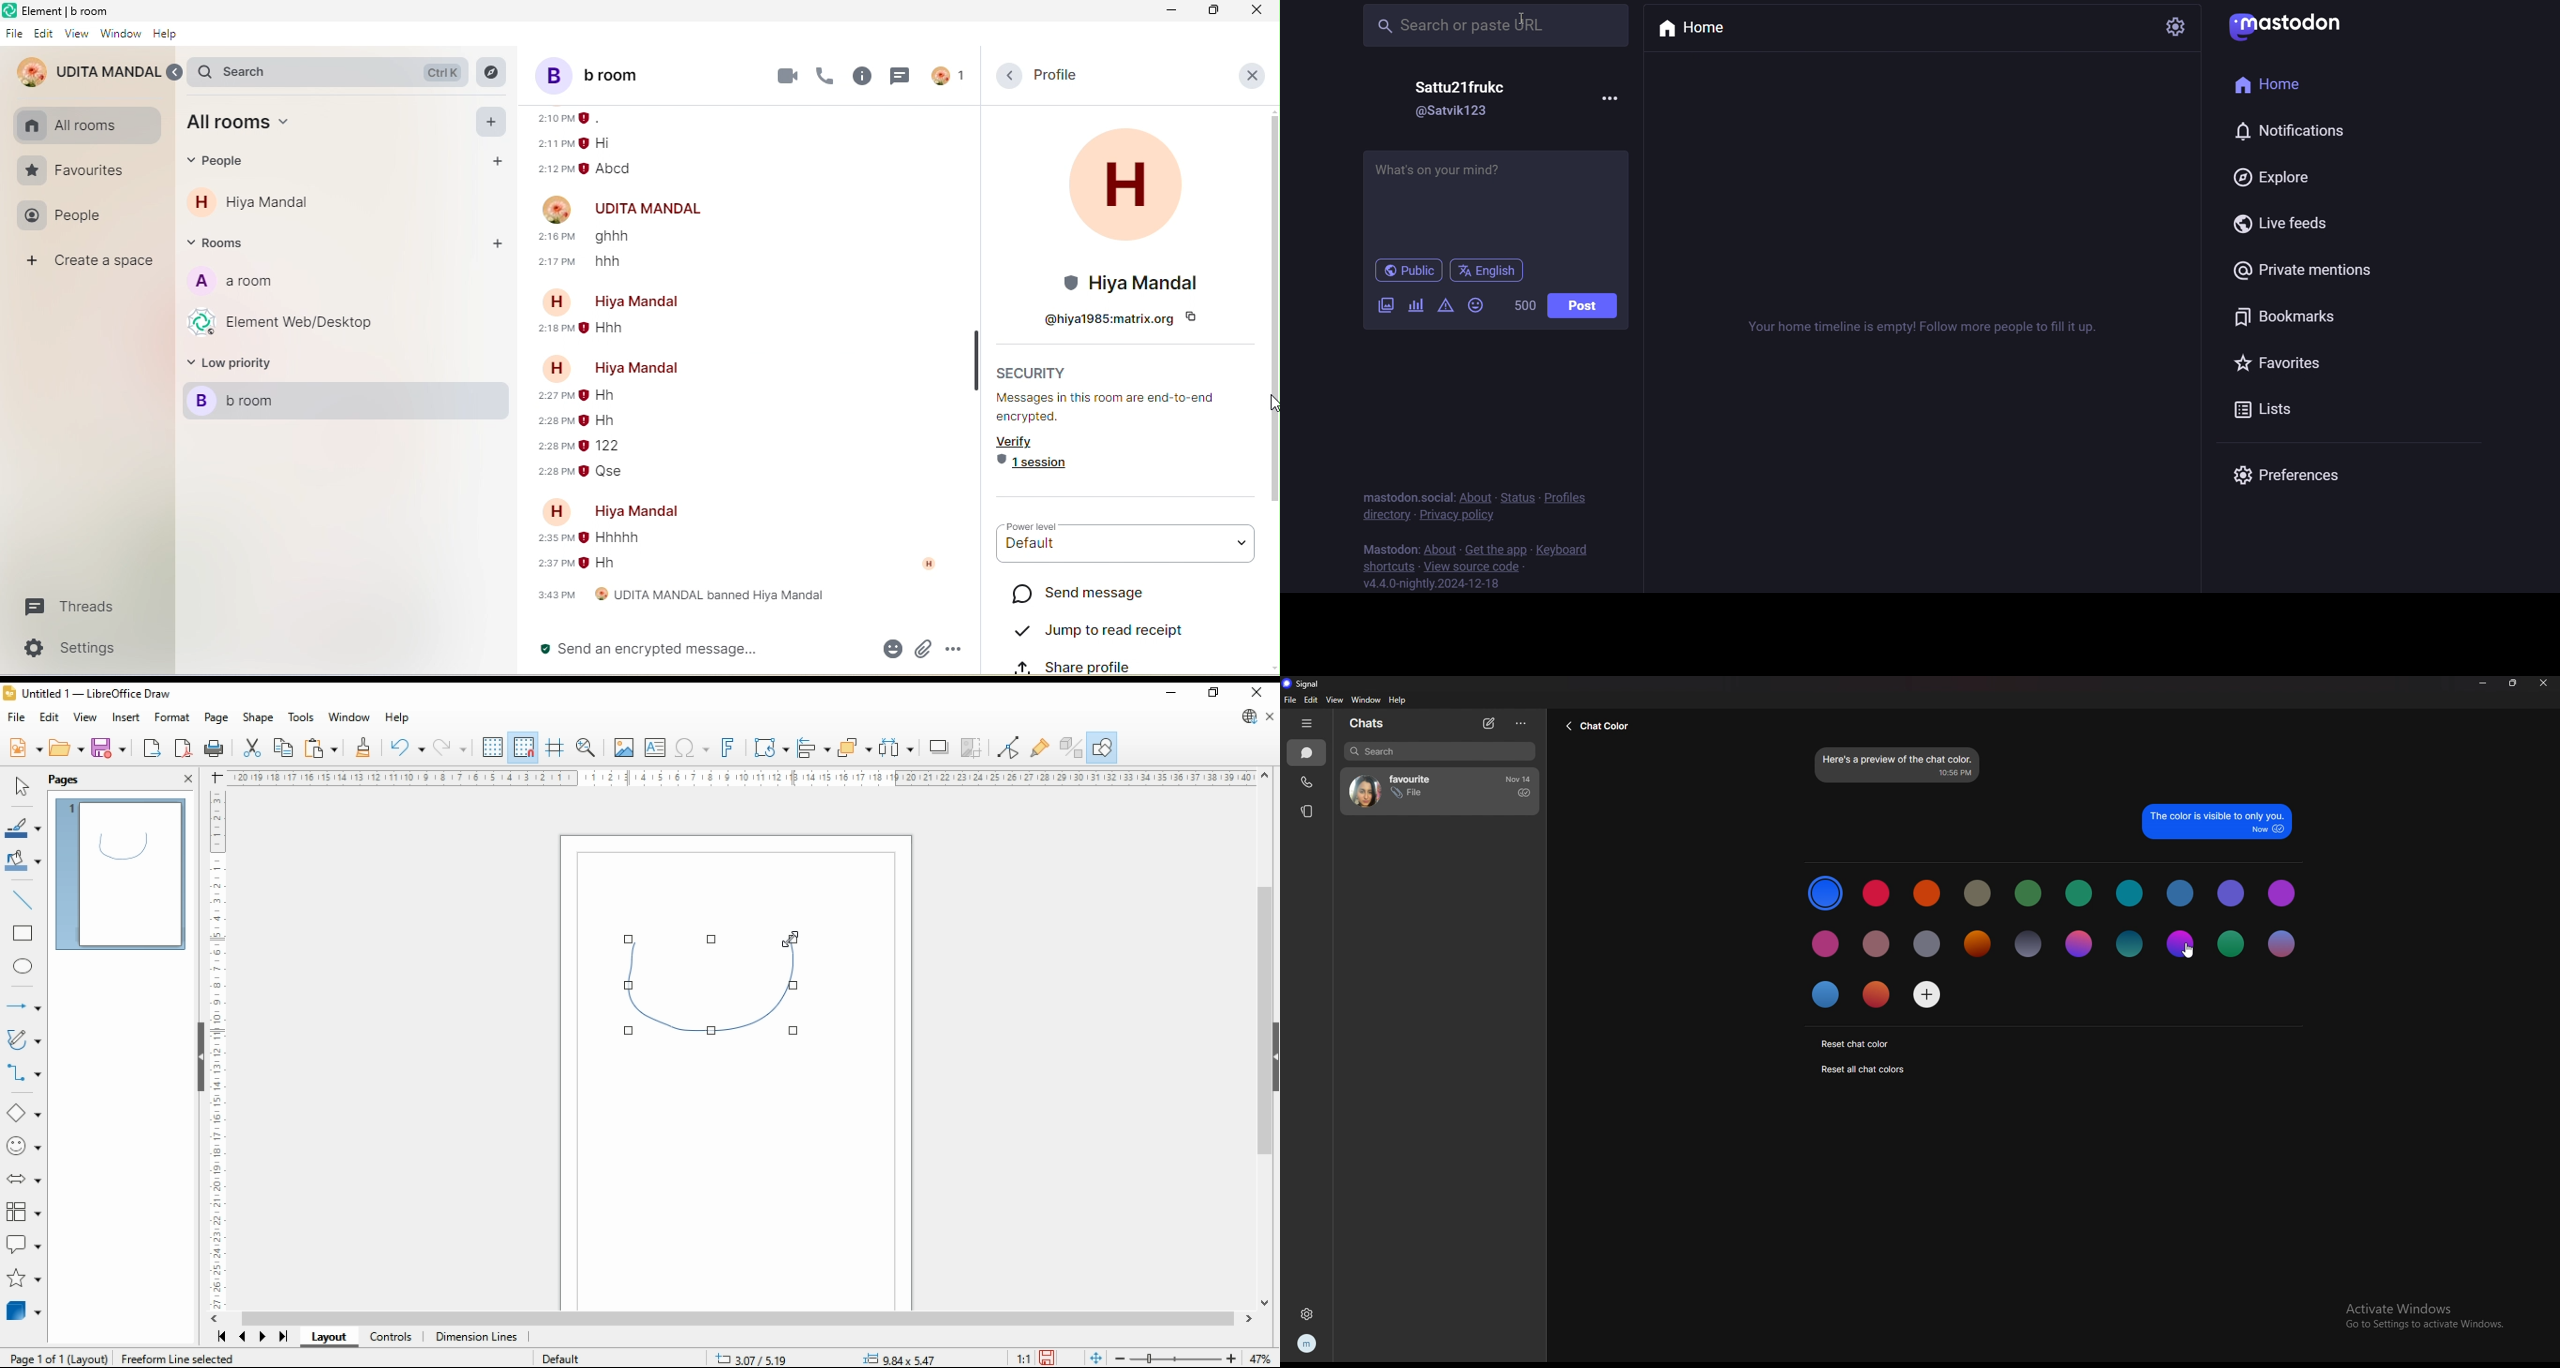 The width and height of the screenshot is (2576, 1372). I want to click on hhh older message from udita, so click(618, 263).